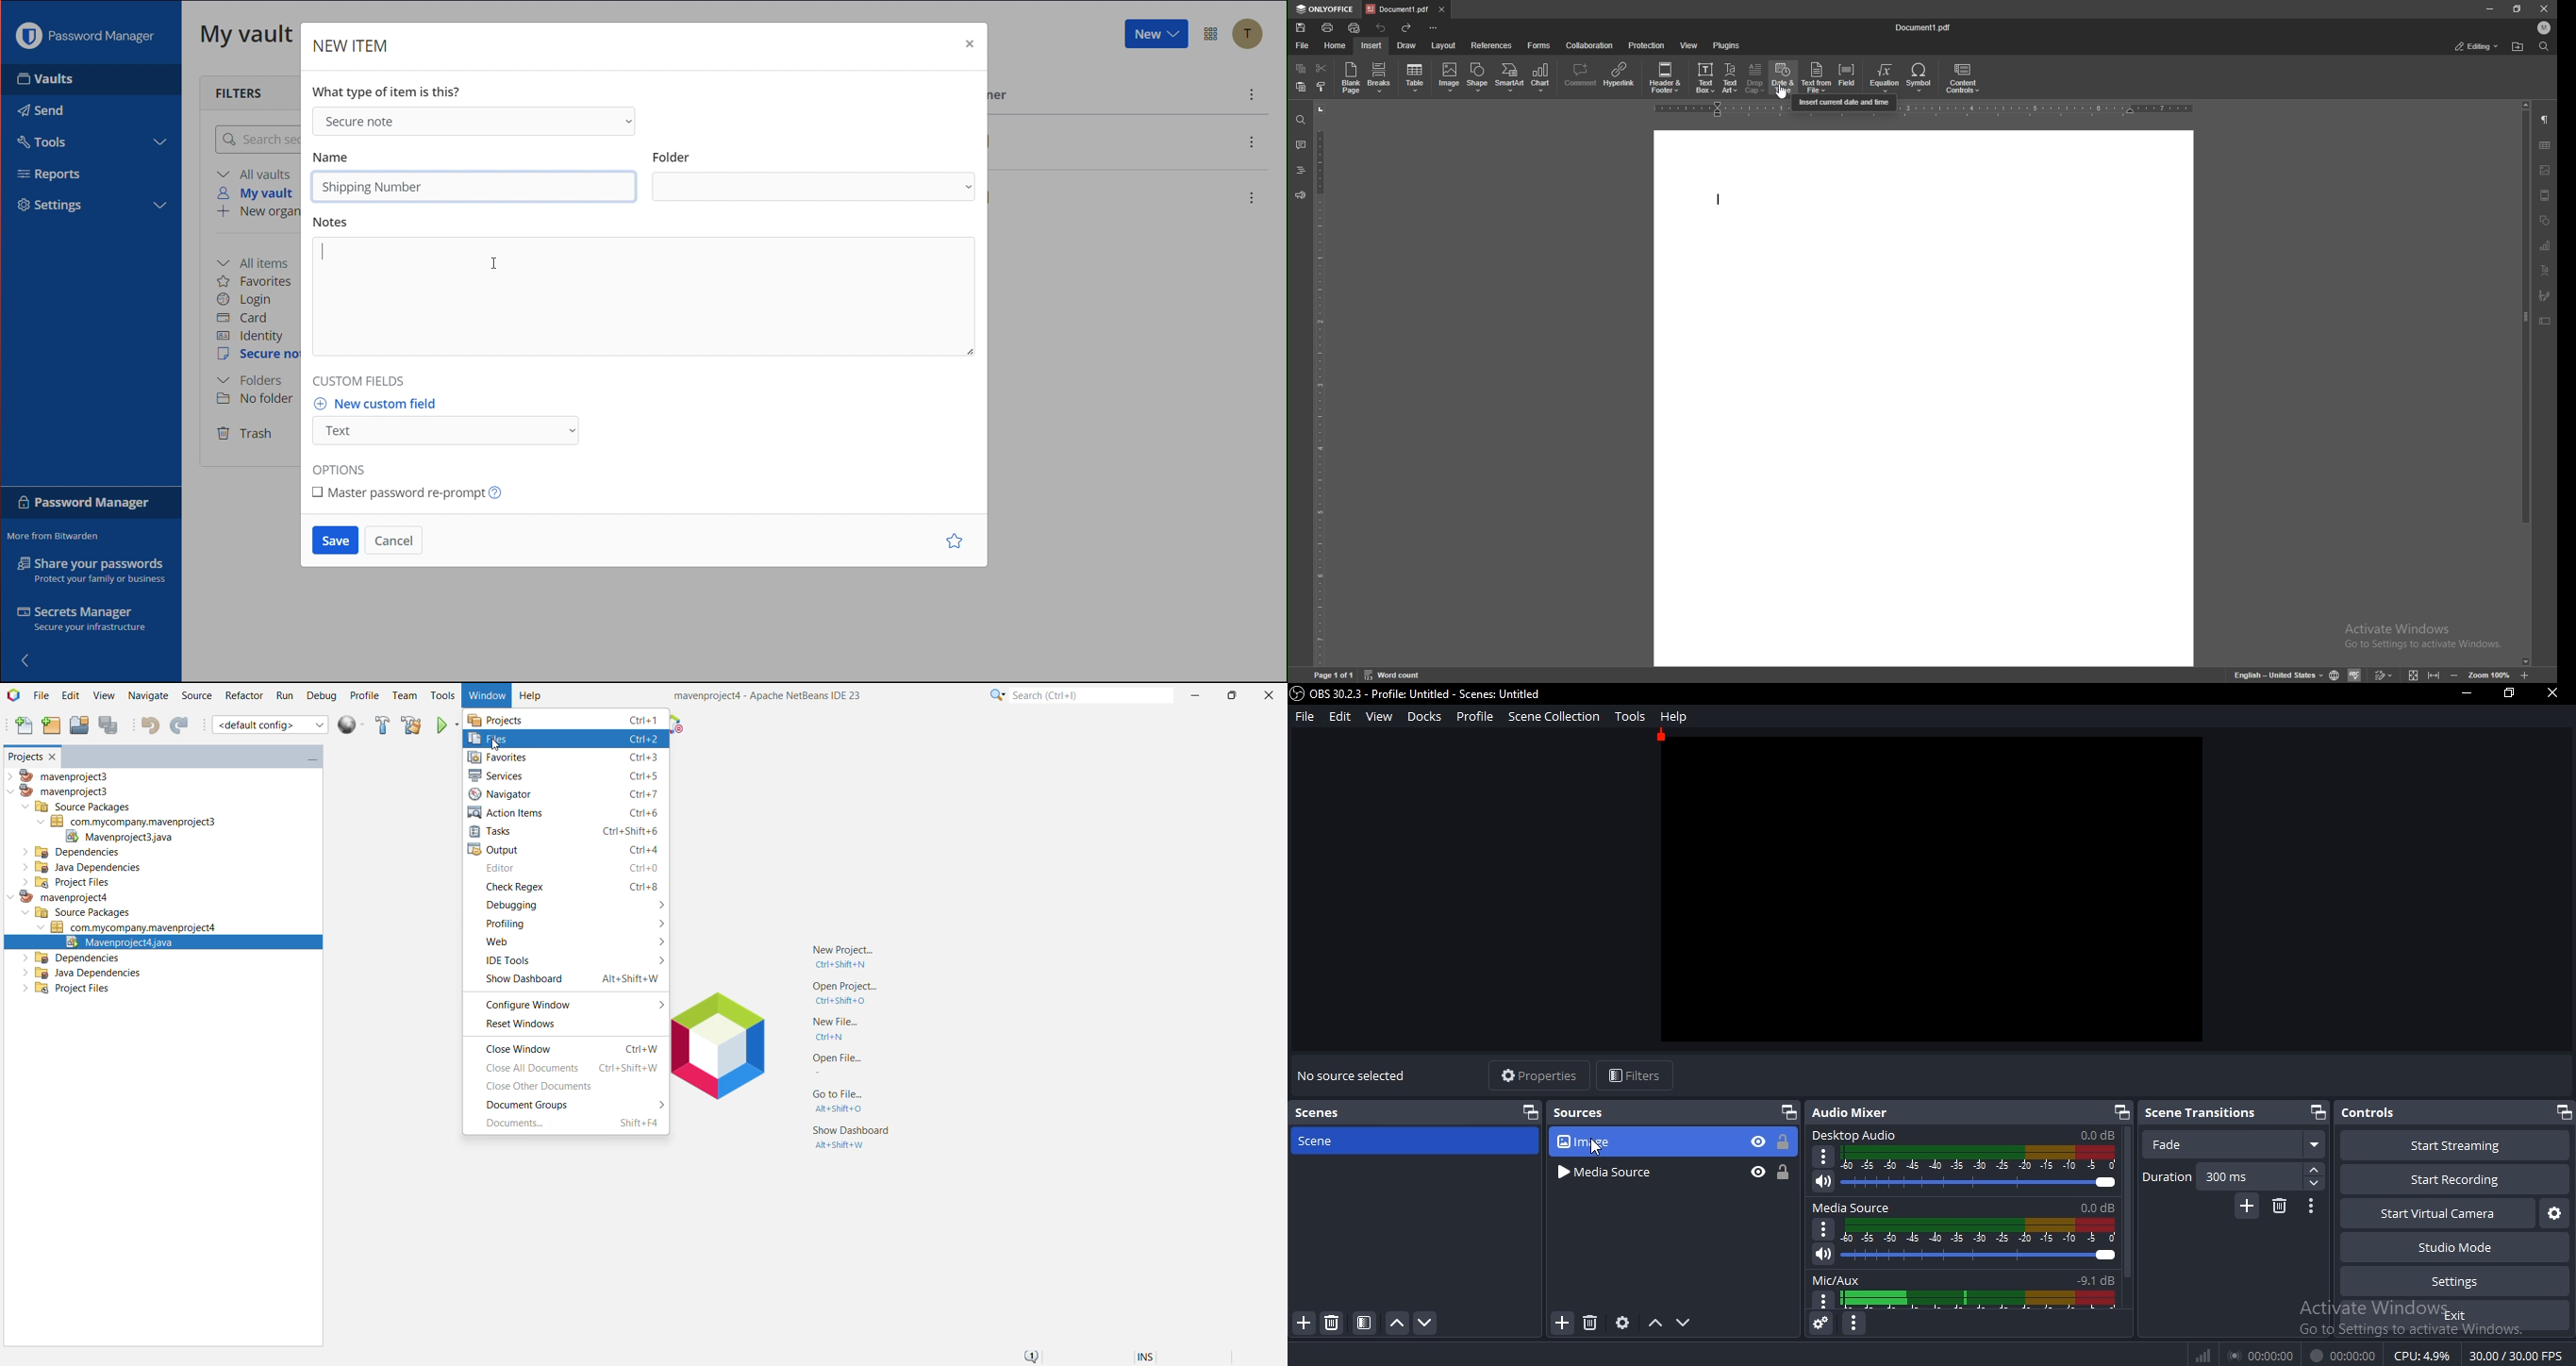 Image resolution: width=2576 pixels, height=1372 pixels. Describe the element at coordinates (2464, 693) in the screenshot. I see `minimize` at that location.